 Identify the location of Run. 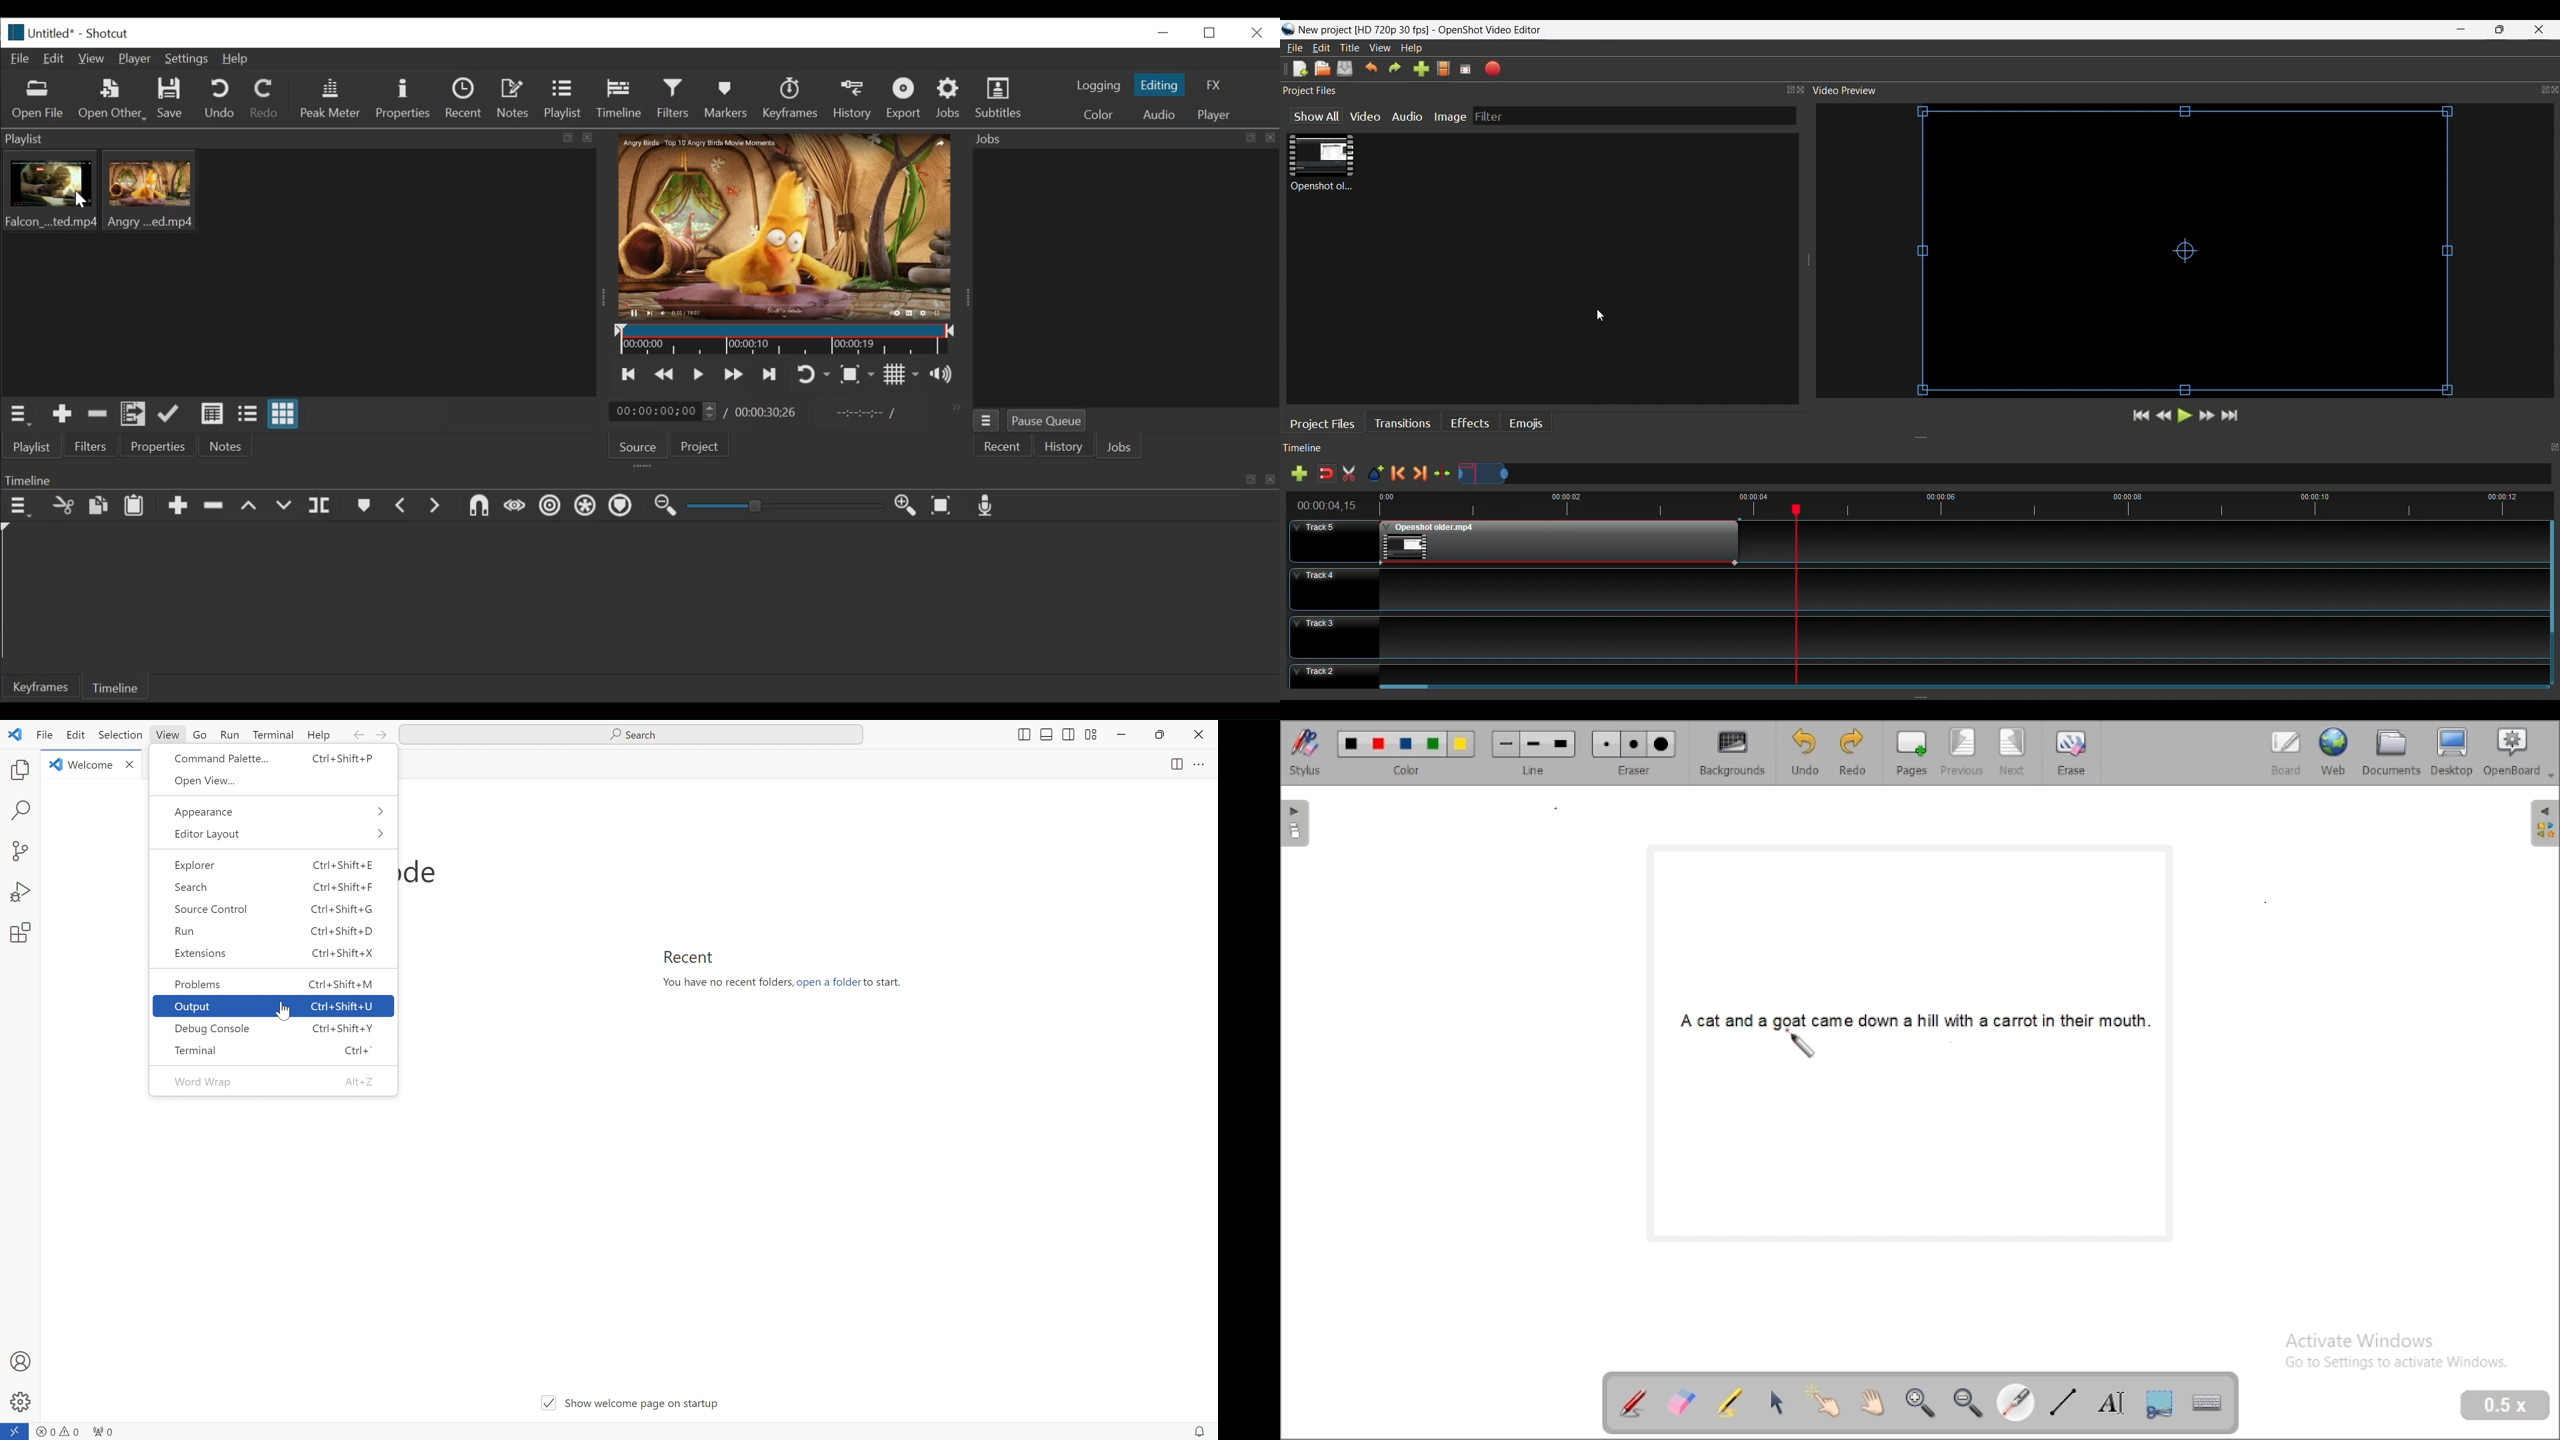
(276, 930).